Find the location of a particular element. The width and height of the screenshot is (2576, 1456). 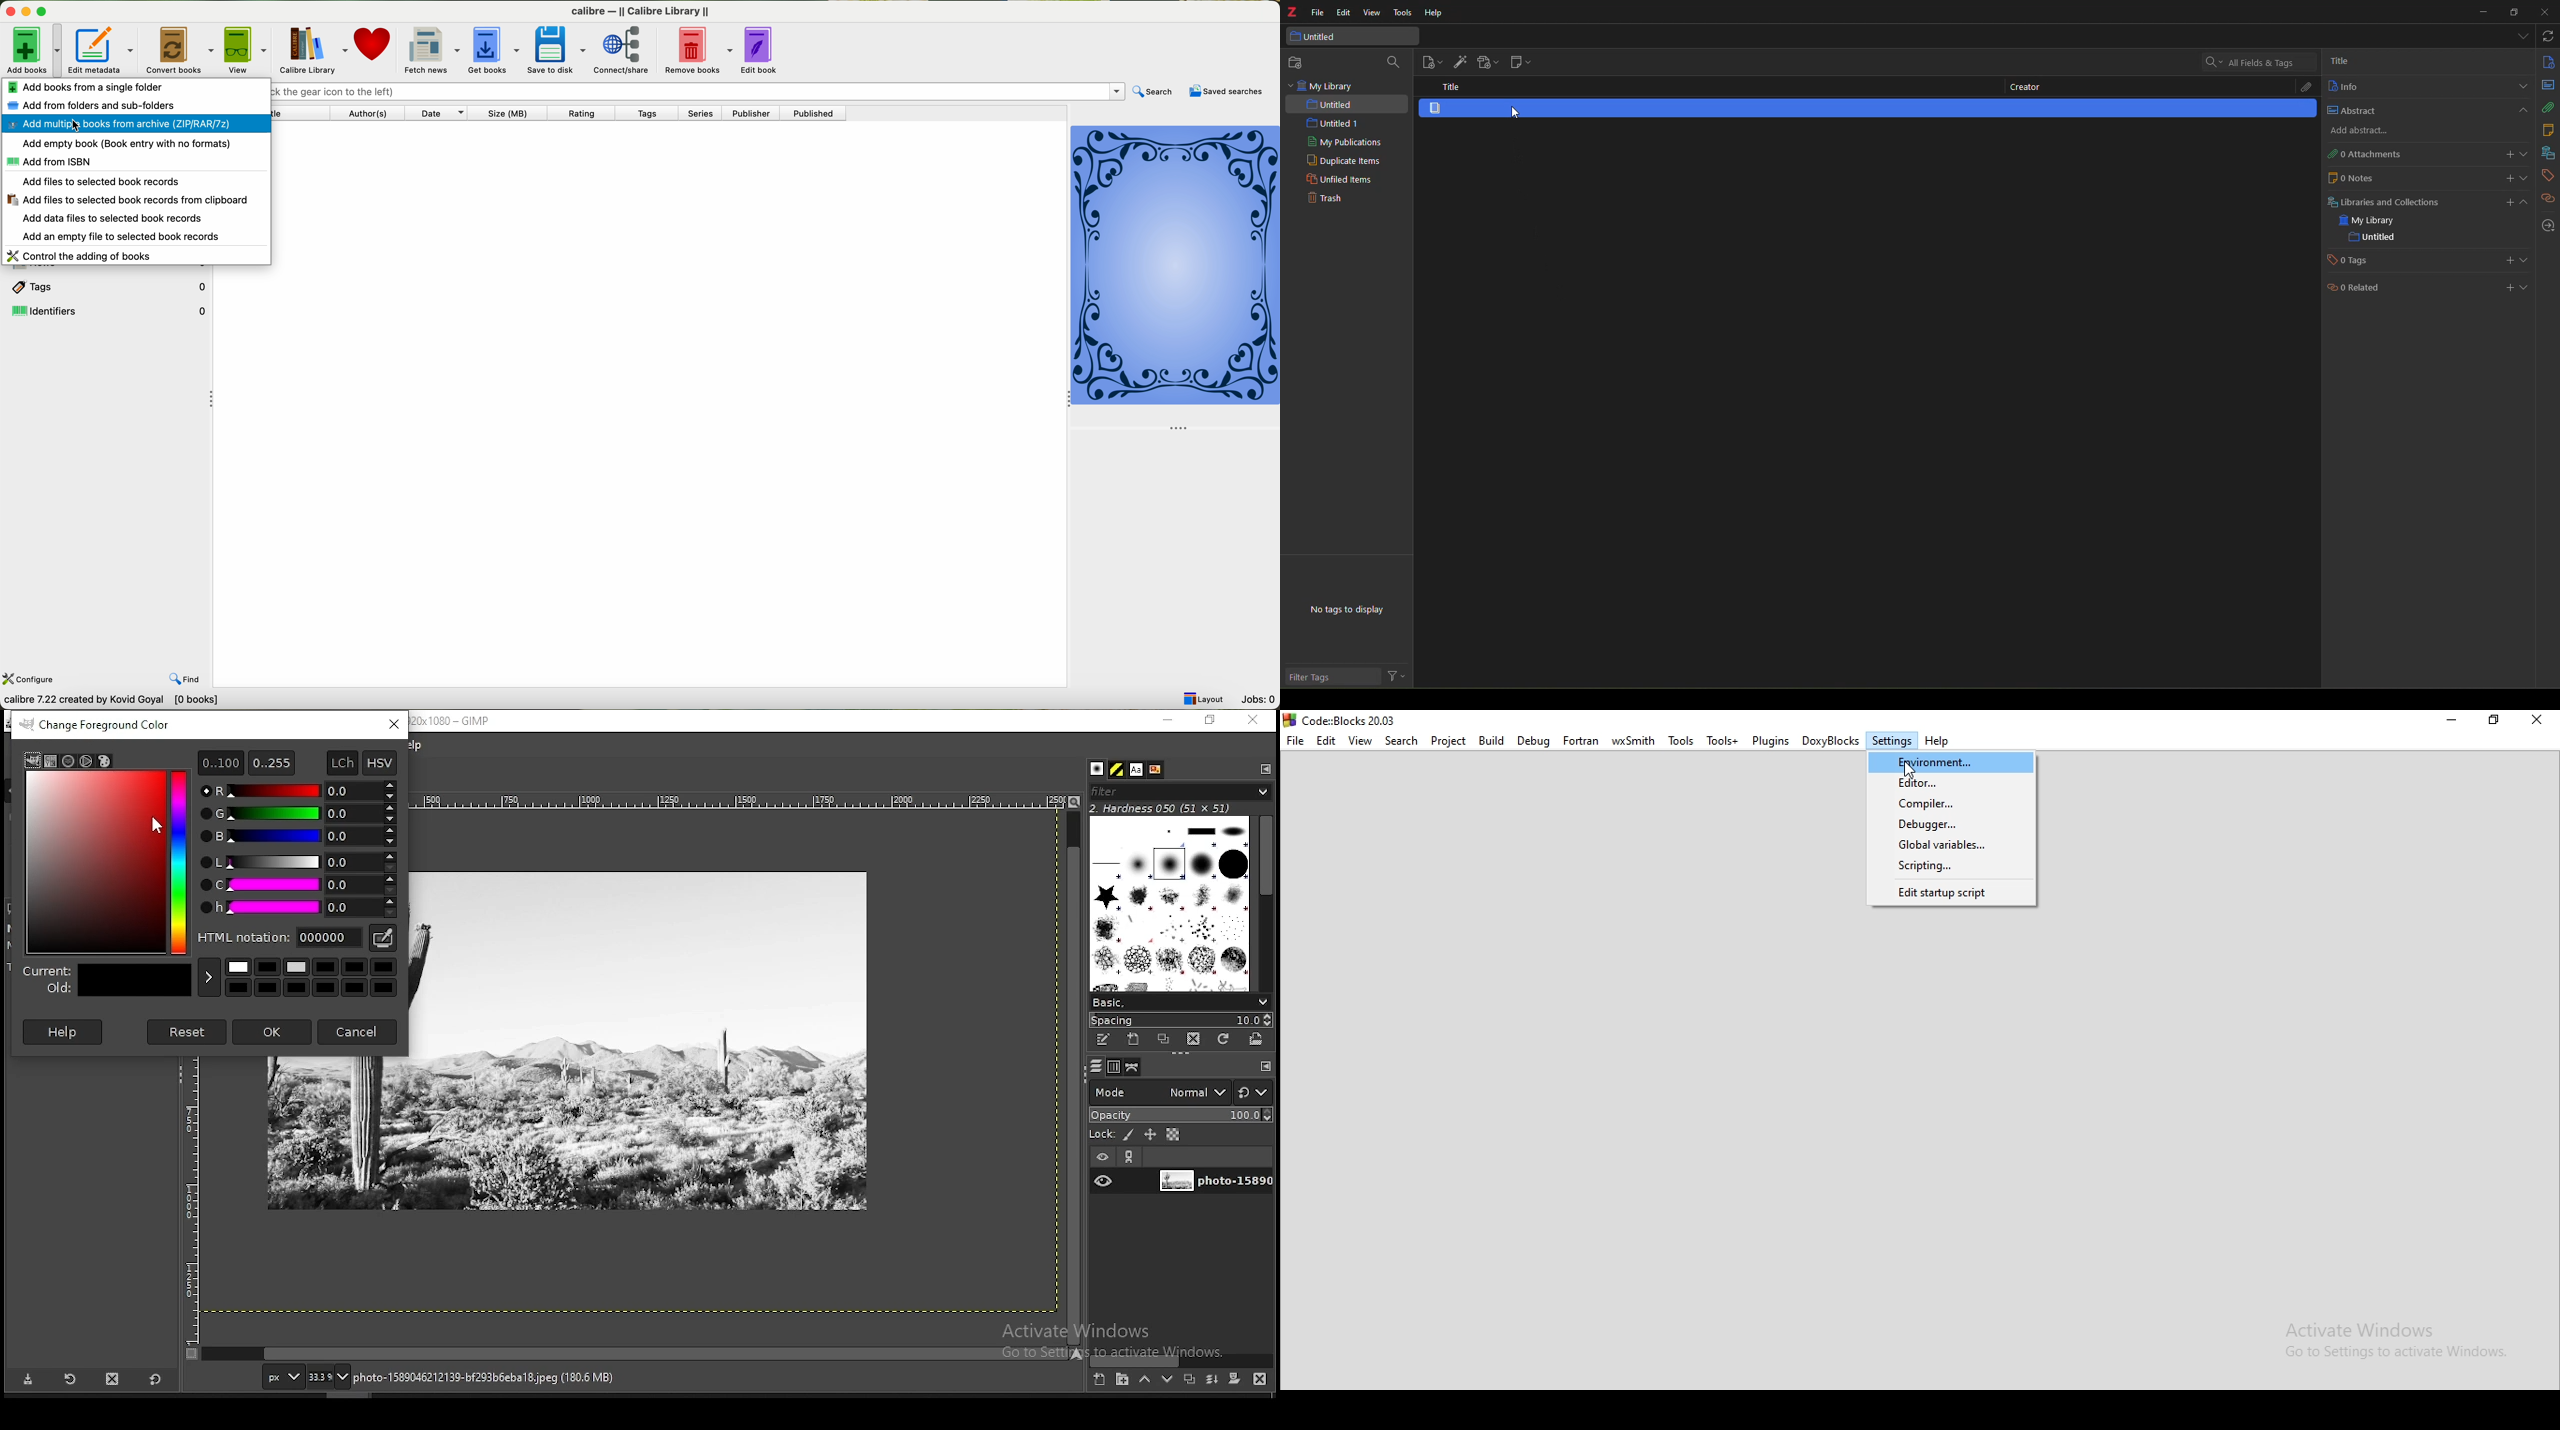

Scripting is located at coordinates (1953, 867).